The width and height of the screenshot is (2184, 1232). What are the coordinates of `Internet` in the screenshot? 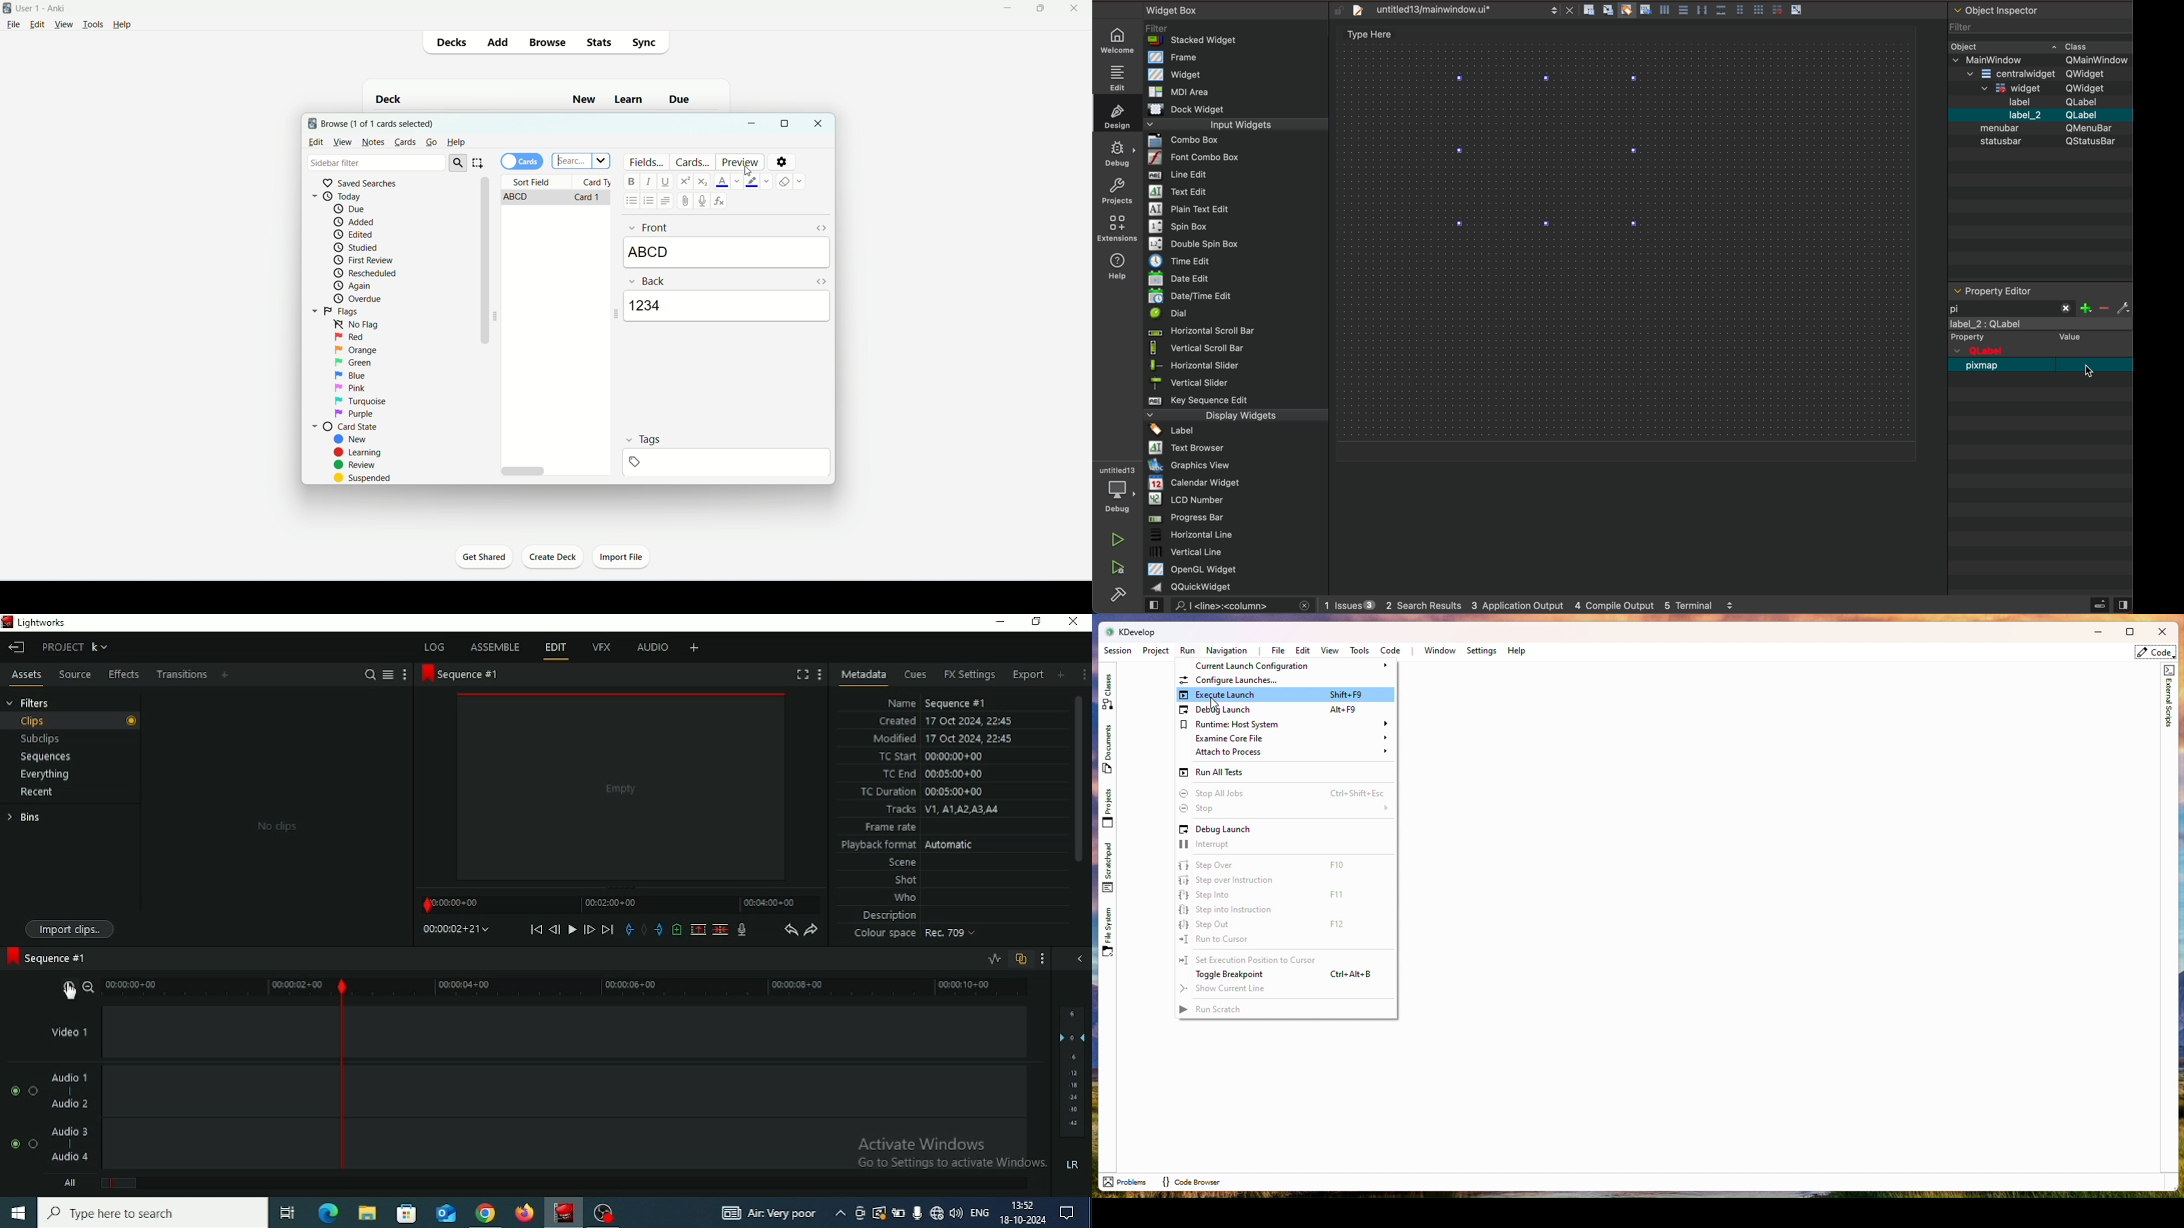 It's located at (936, 1214).